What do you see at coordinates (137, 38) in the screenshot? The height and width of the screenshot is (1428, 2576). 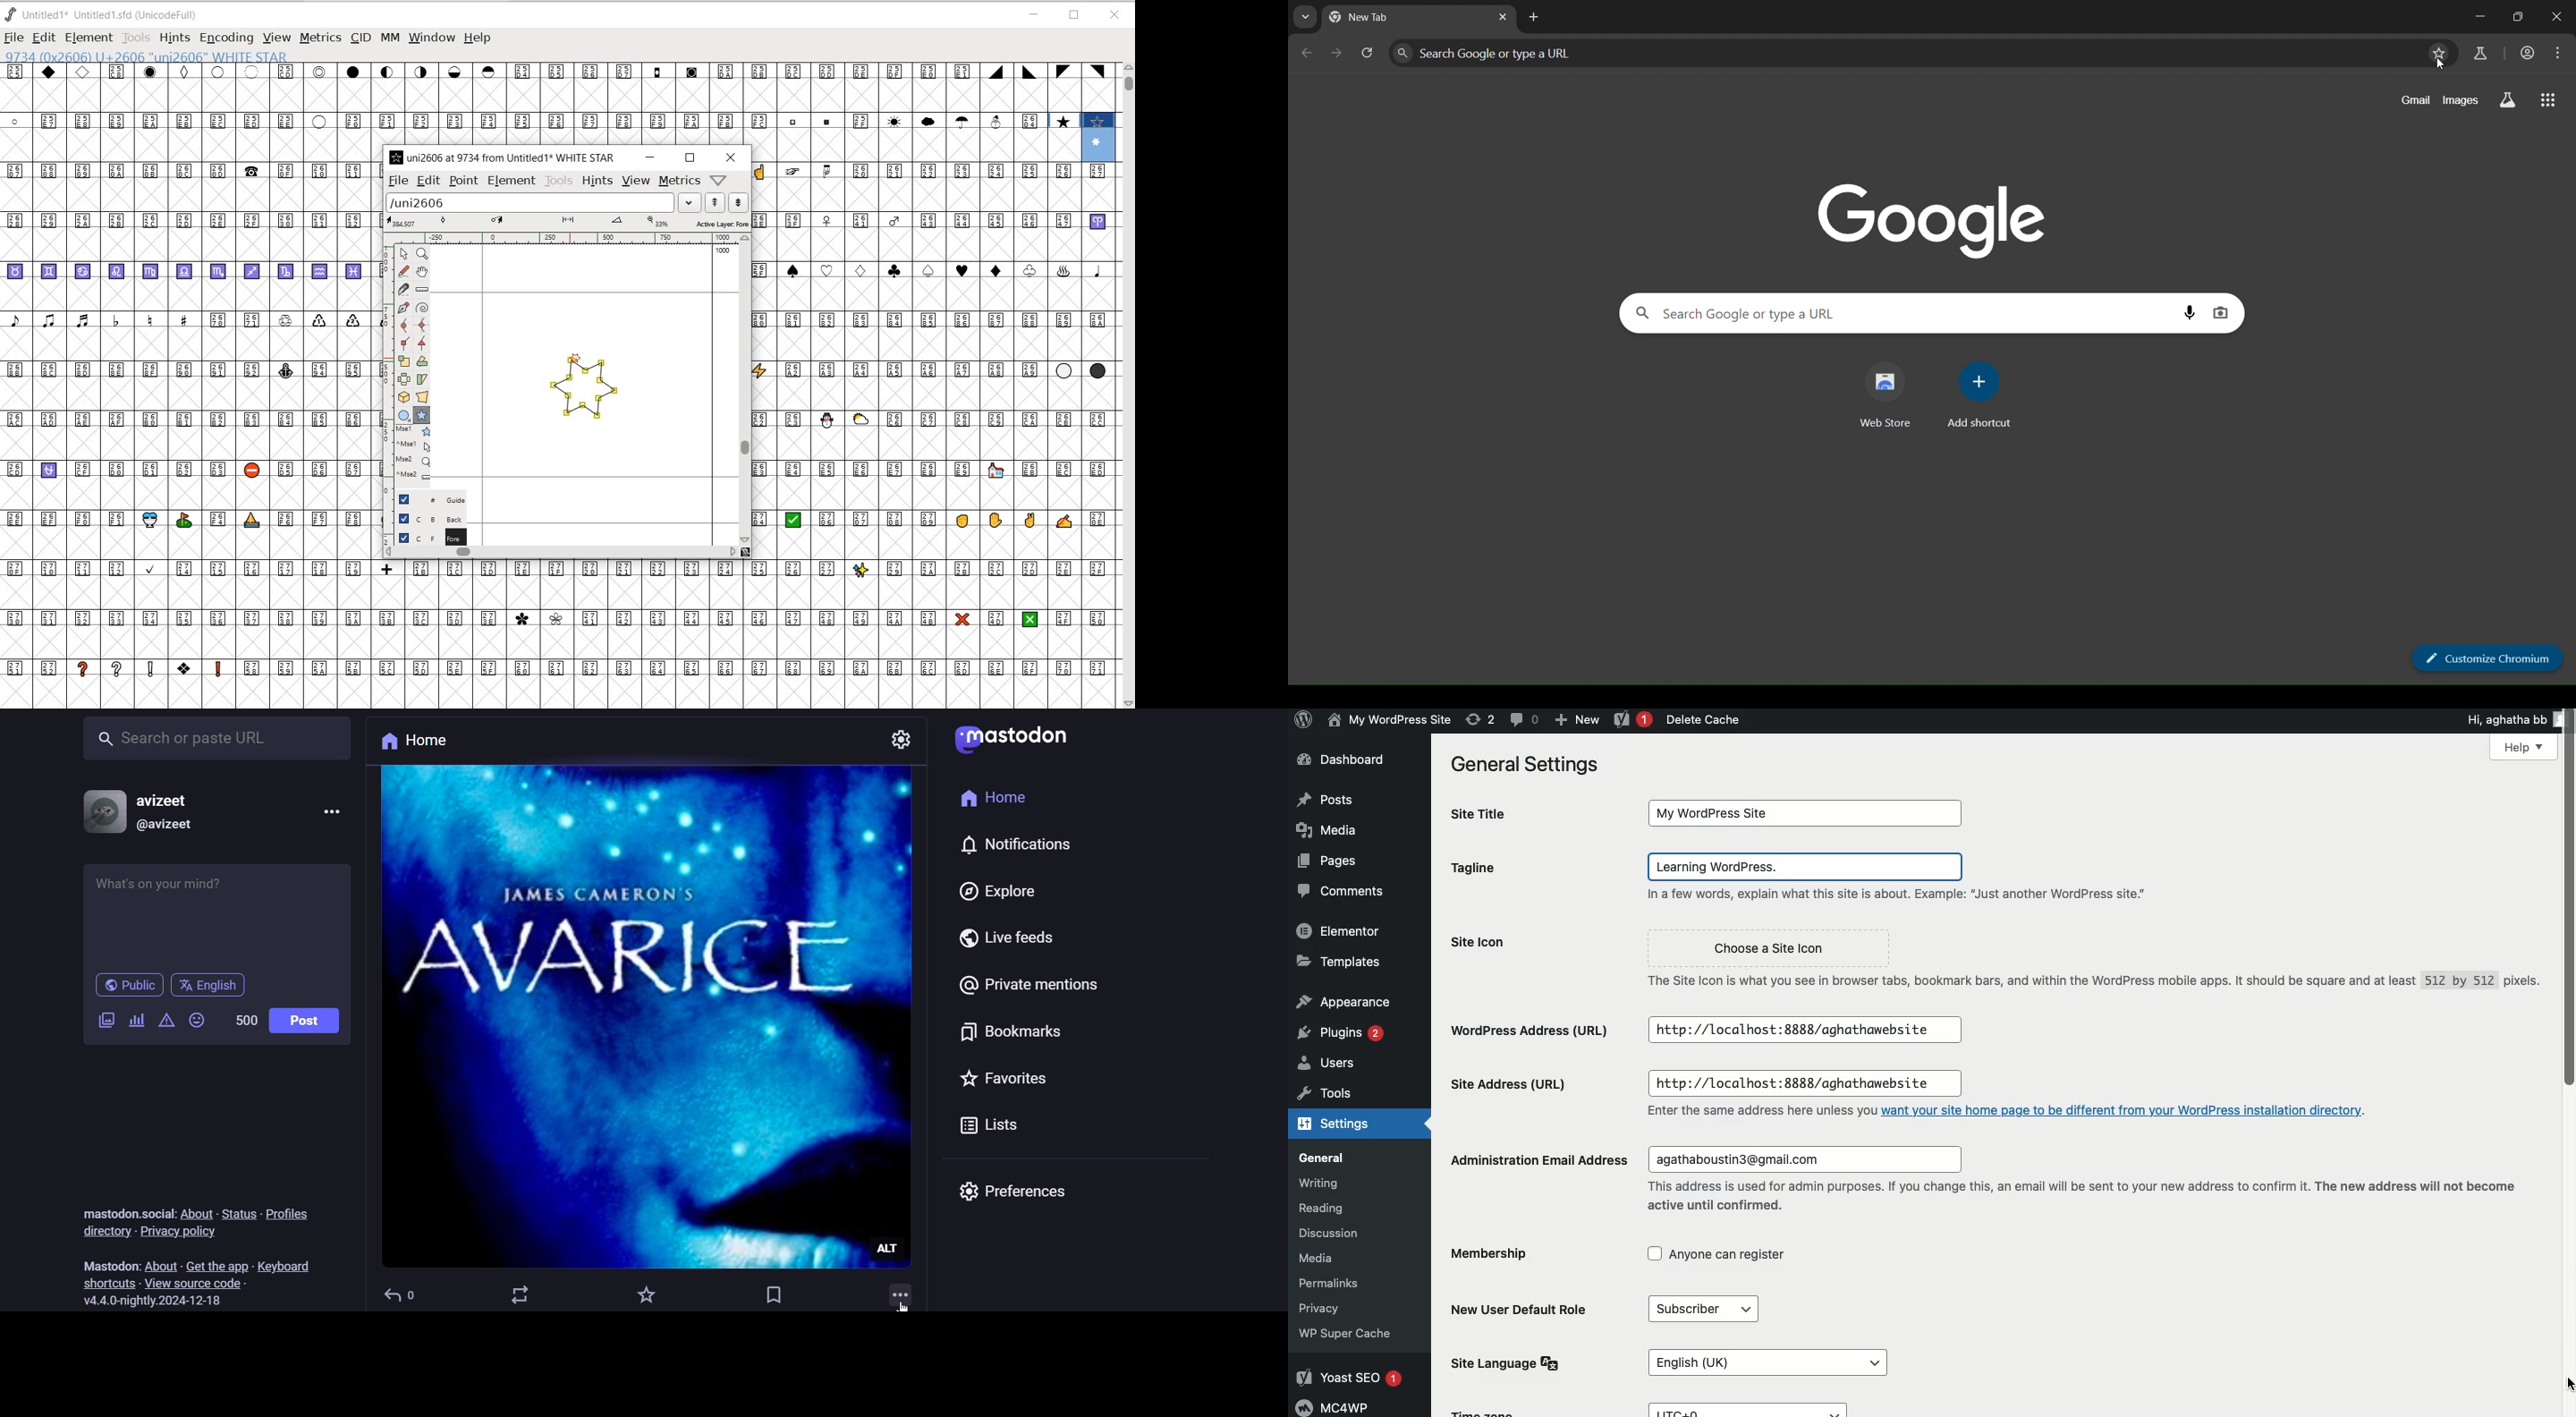 I see `TOOLS` at bounding box center [137, 38].